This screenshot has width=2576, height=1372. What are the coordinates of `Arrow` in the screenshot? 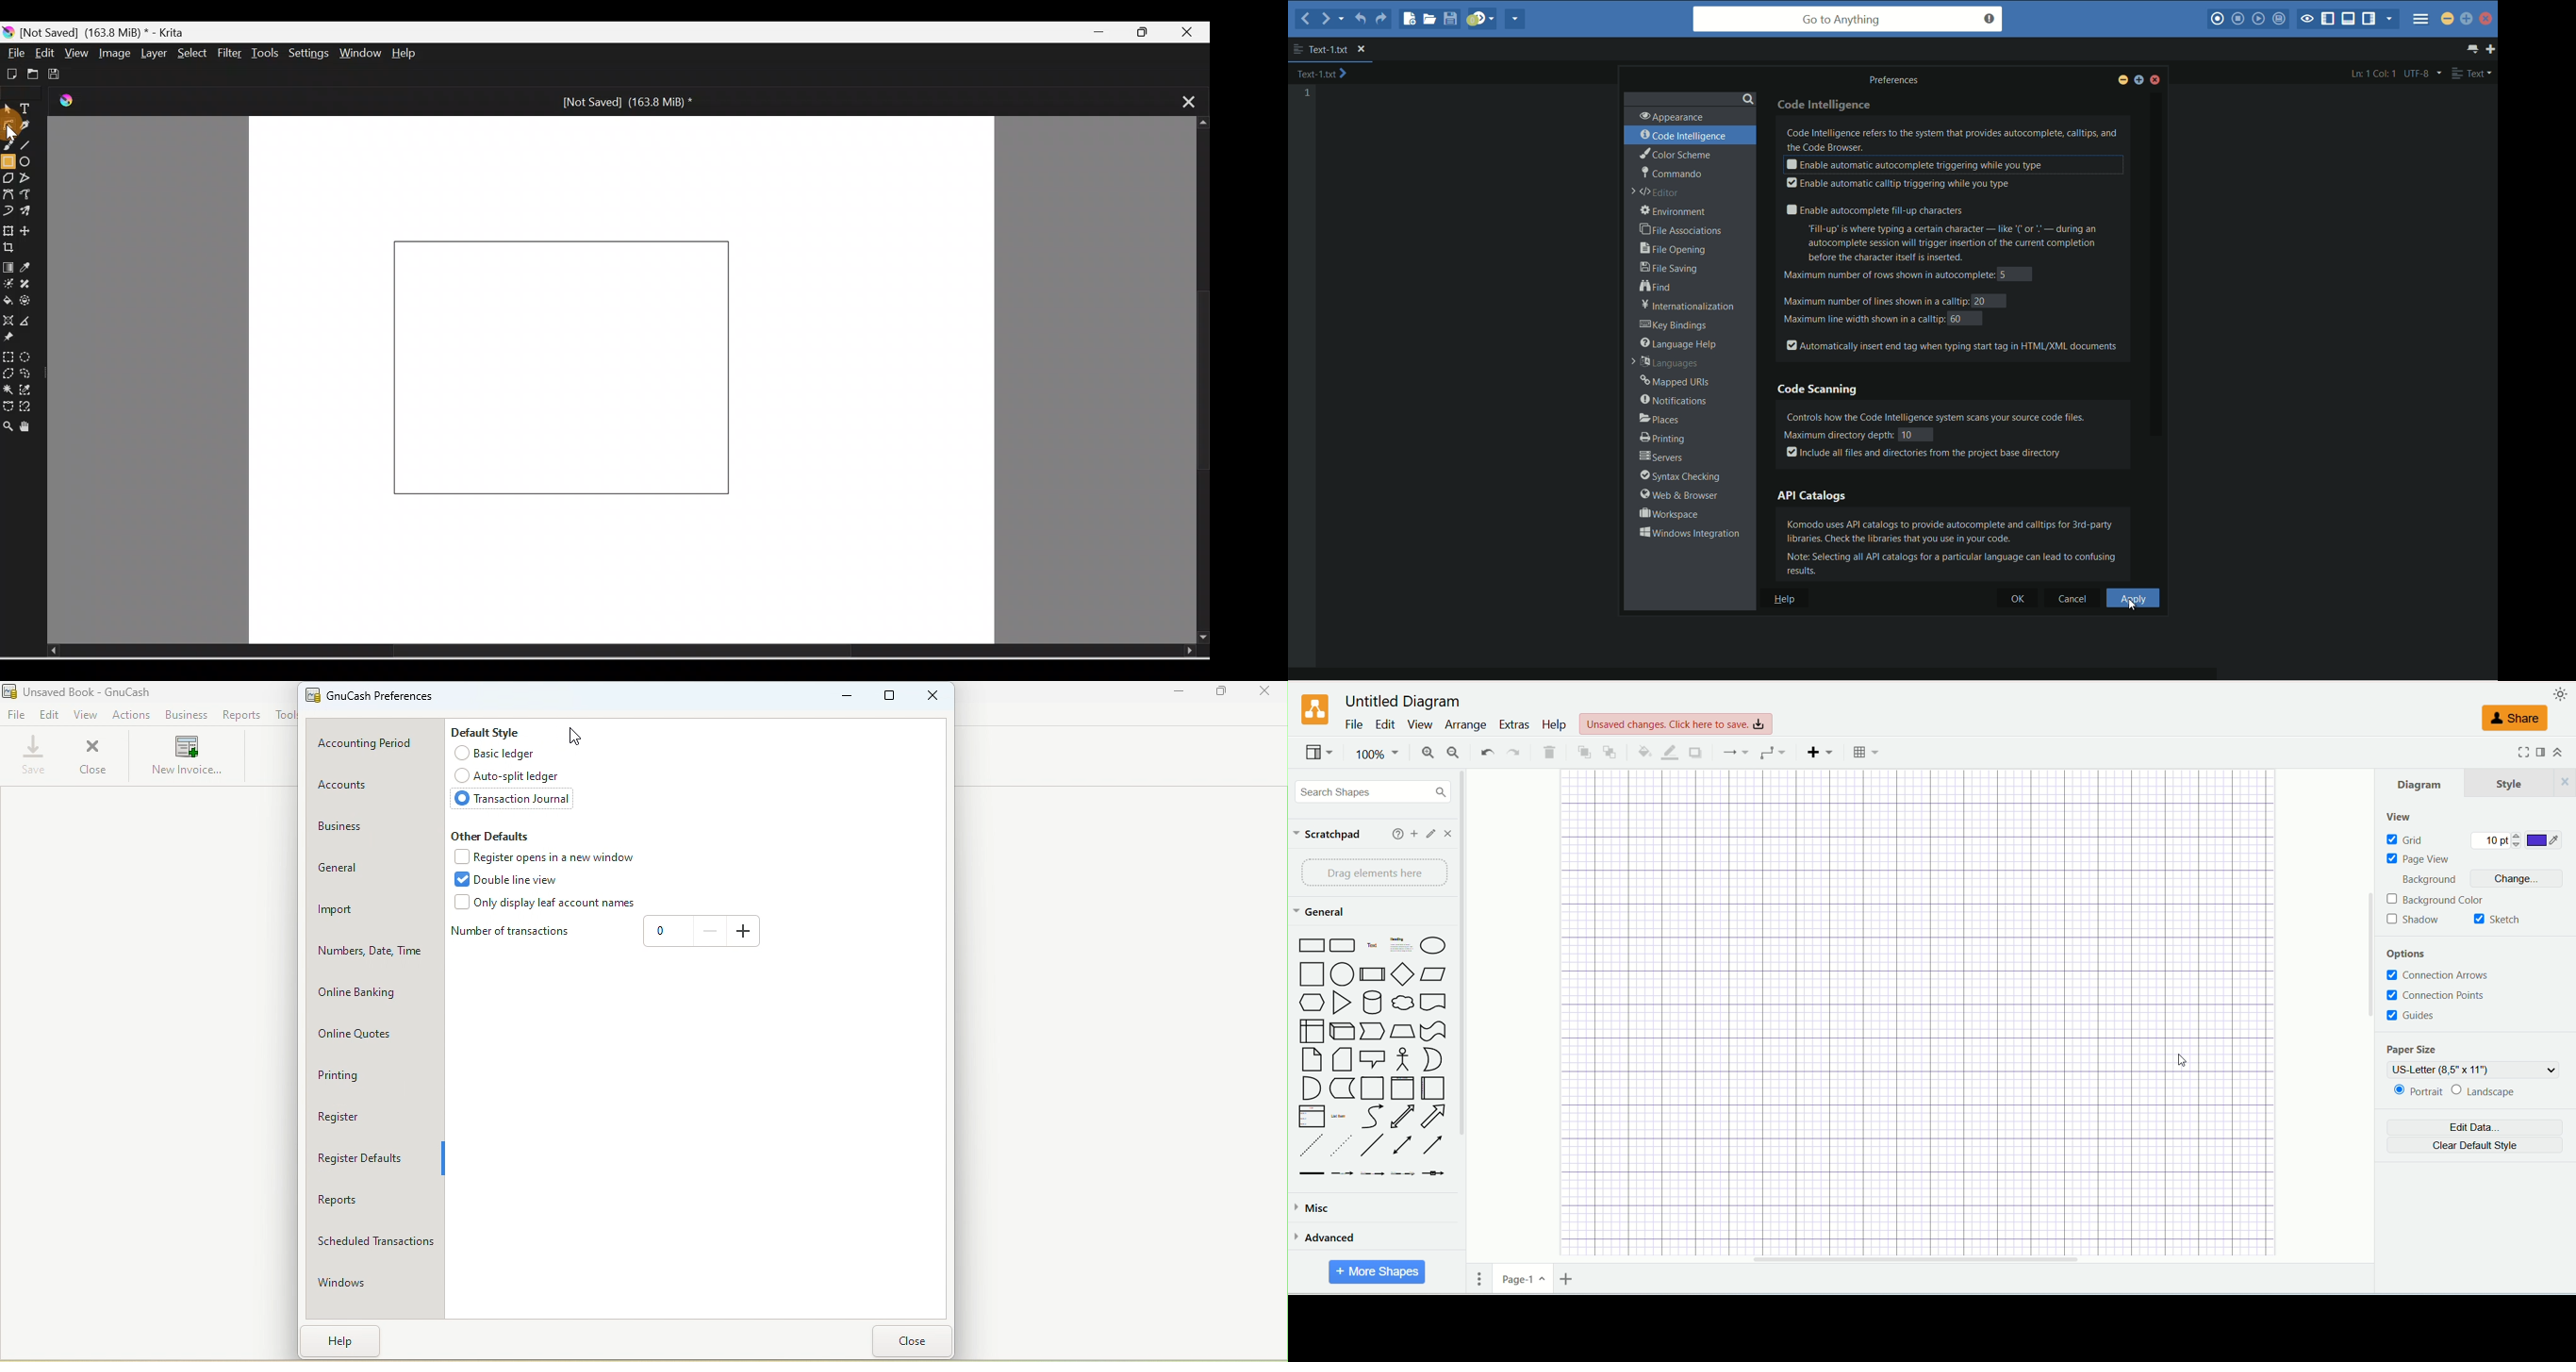 It's located at (1434, 1119).